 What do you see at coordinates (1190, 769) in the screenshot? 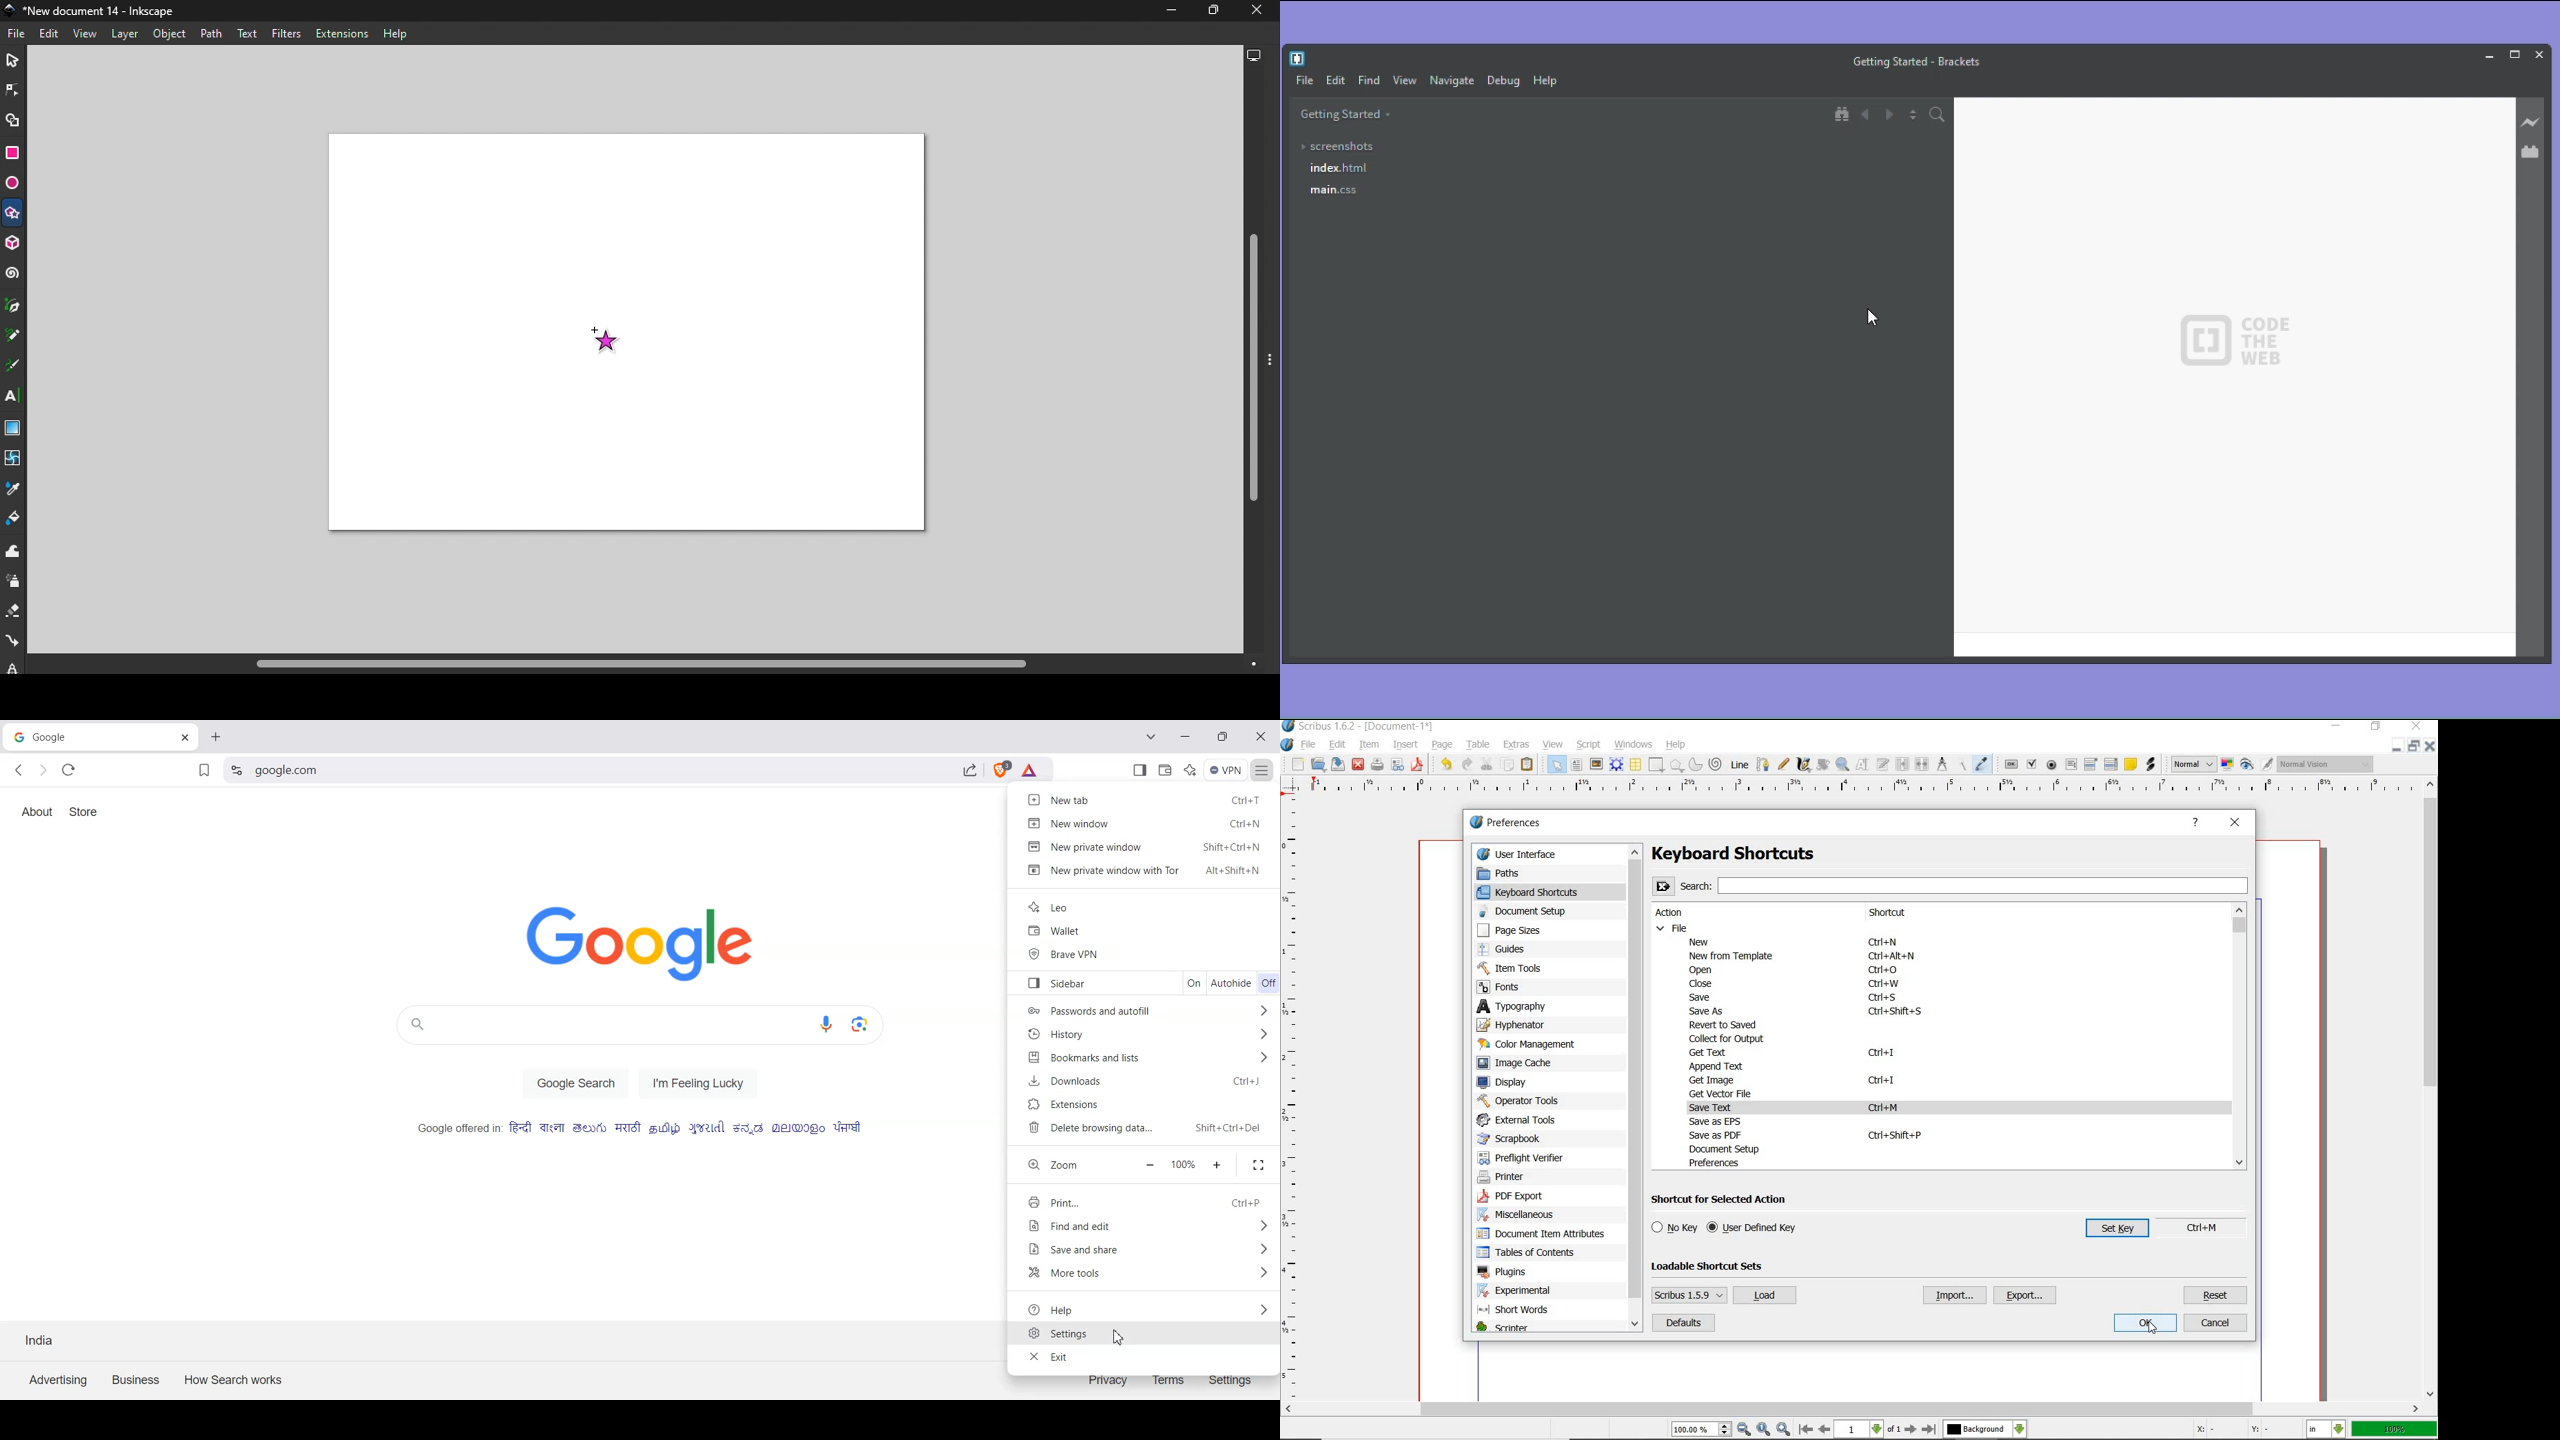
I see `Leo Ai` at bounding box center [1190, 769].